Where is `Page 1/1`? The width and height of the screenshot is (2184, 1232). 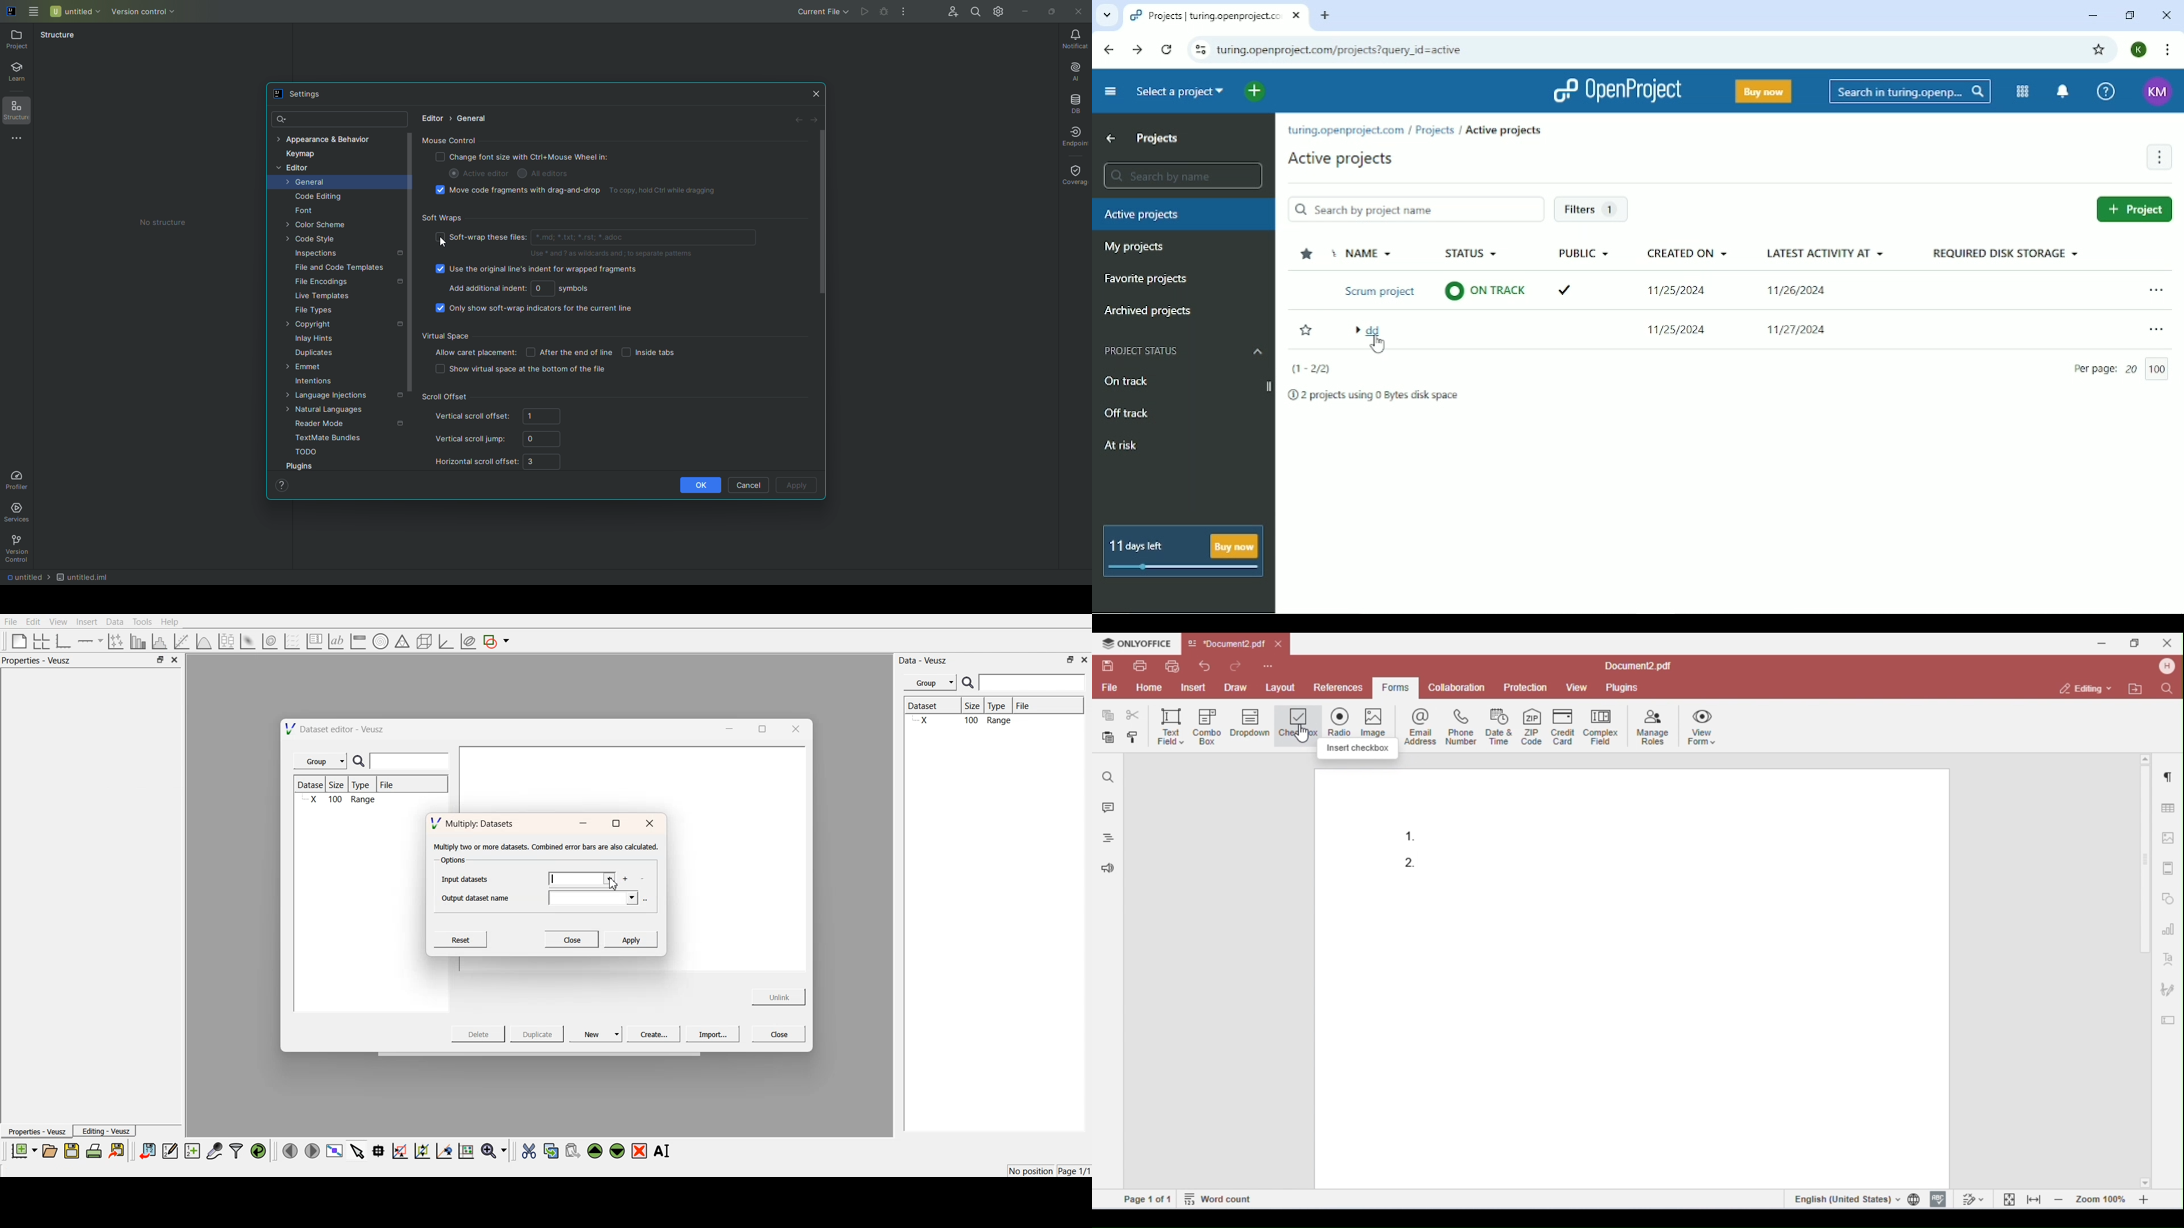 Page 1/1 is located at coordinates (1075, 1171).